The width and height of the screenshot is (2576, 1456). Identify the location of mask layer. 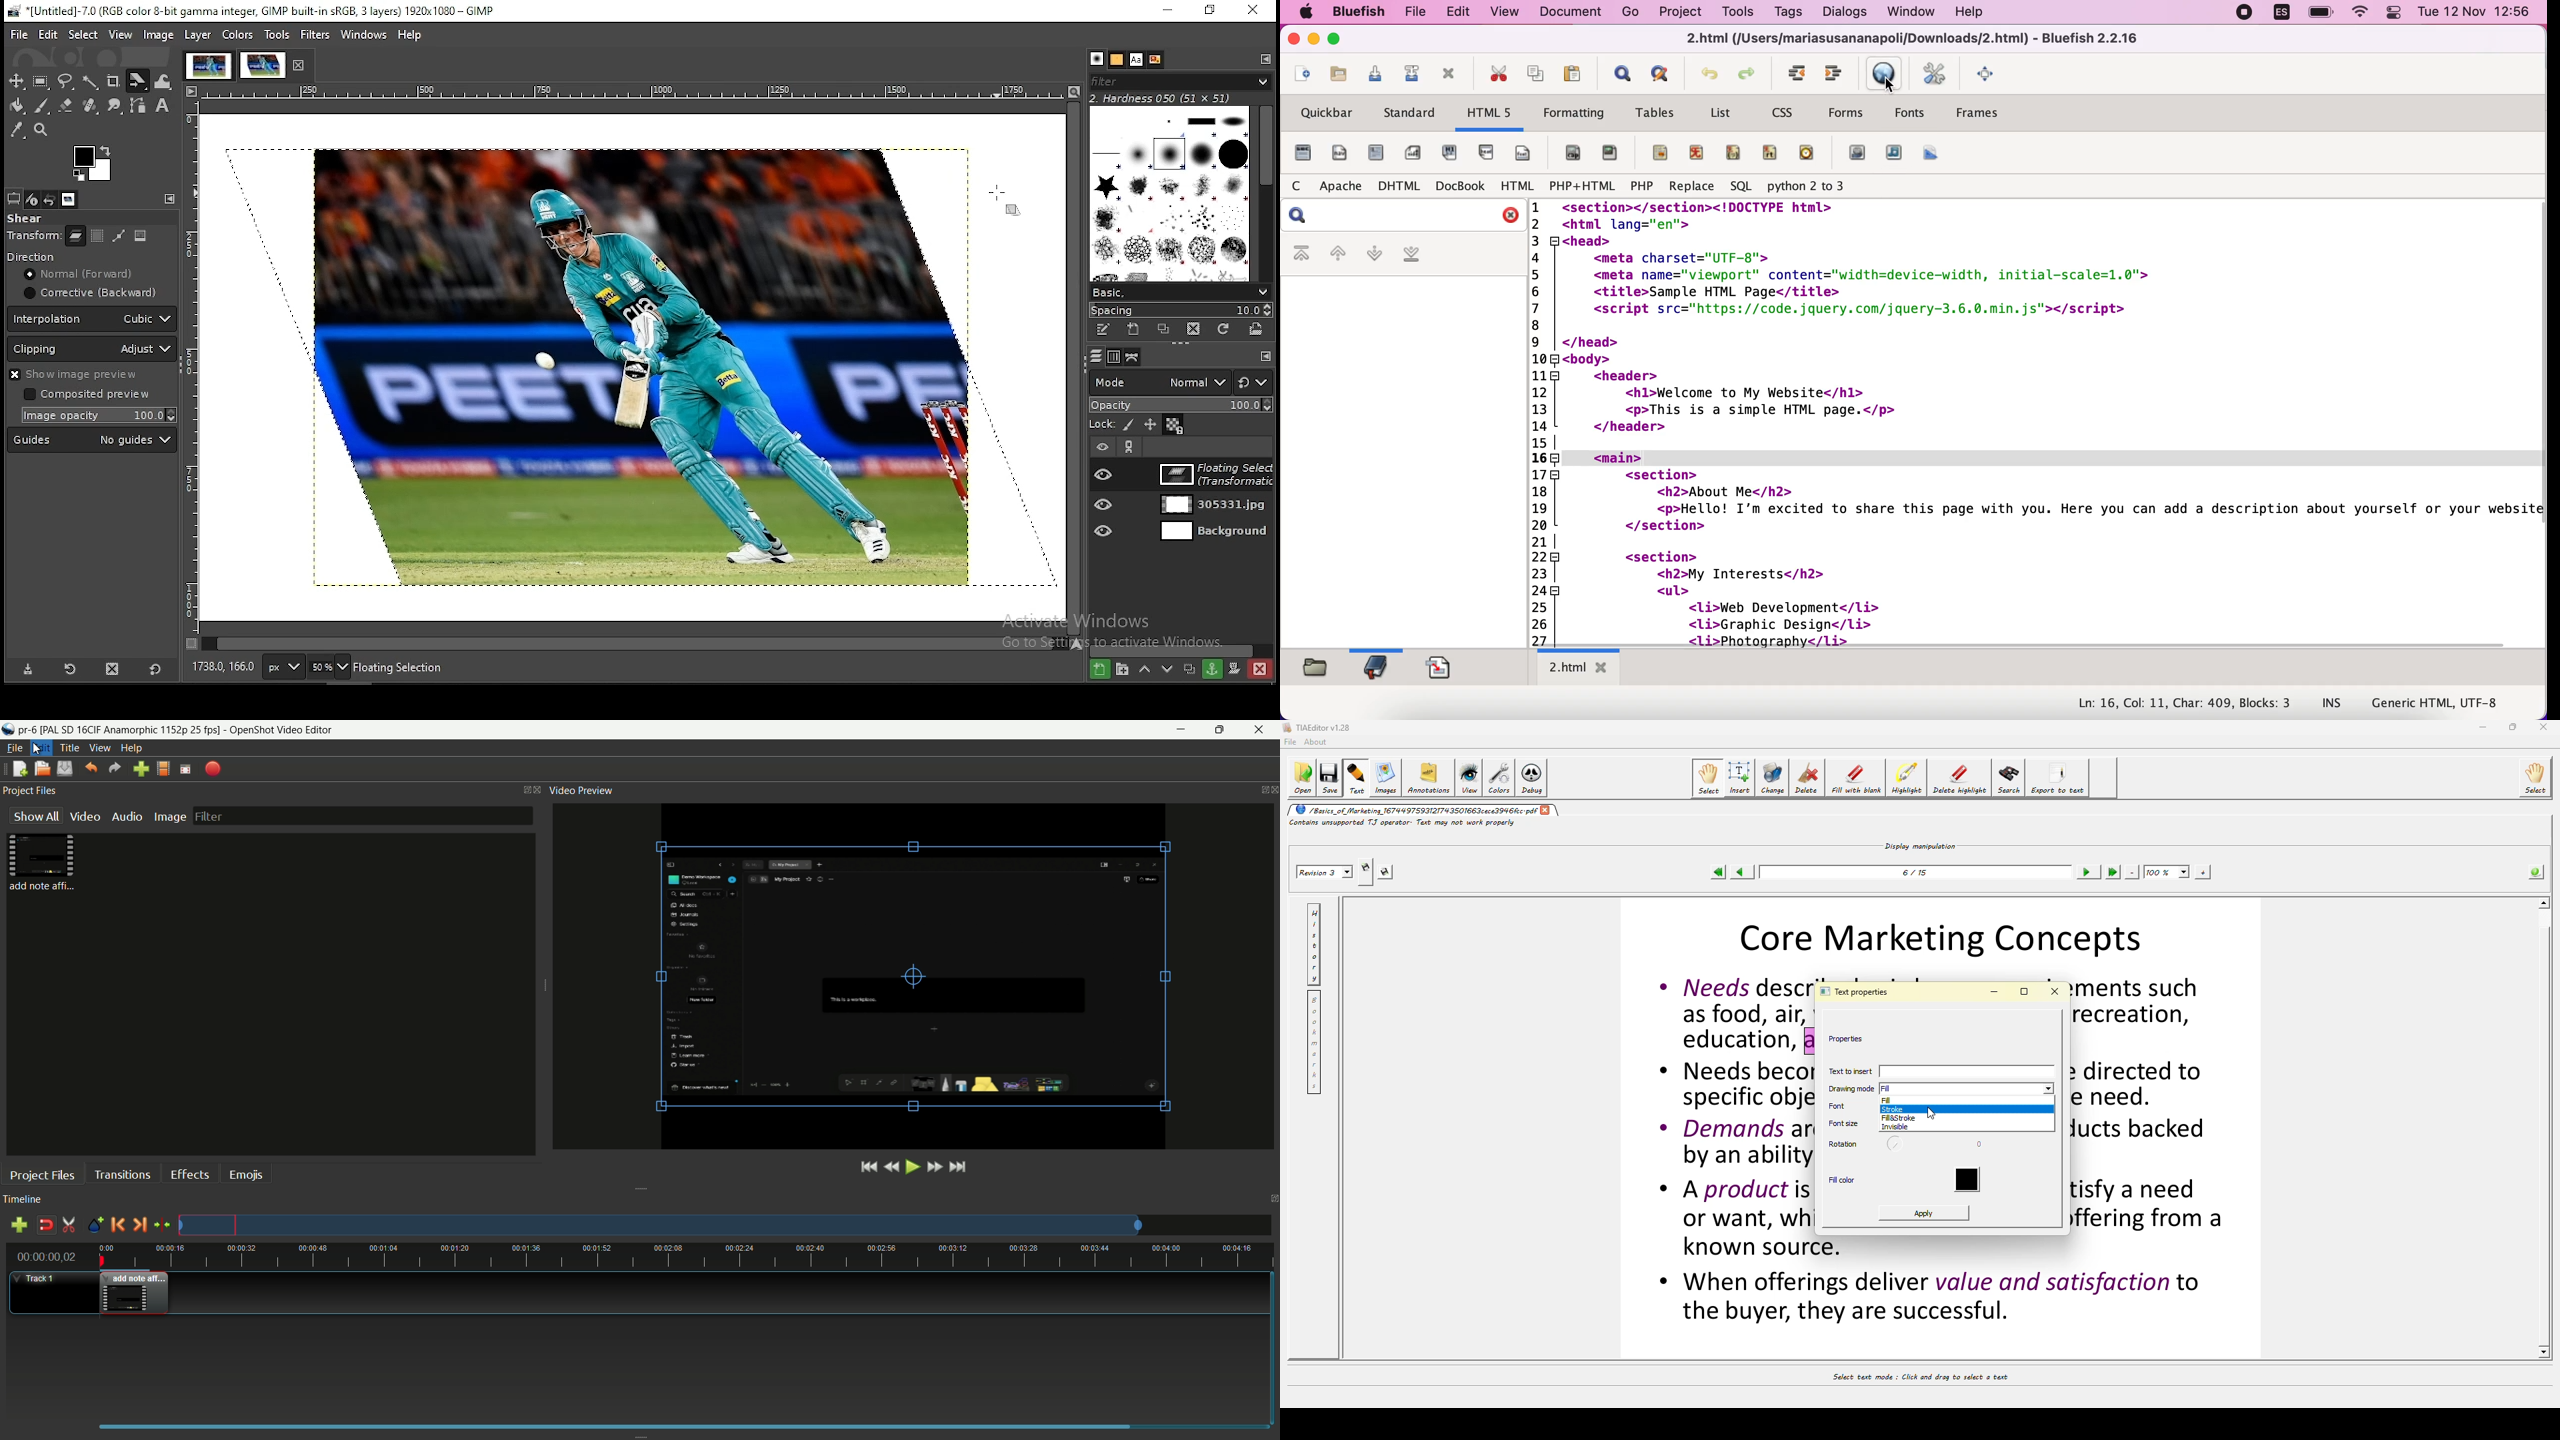
(1234, 669).